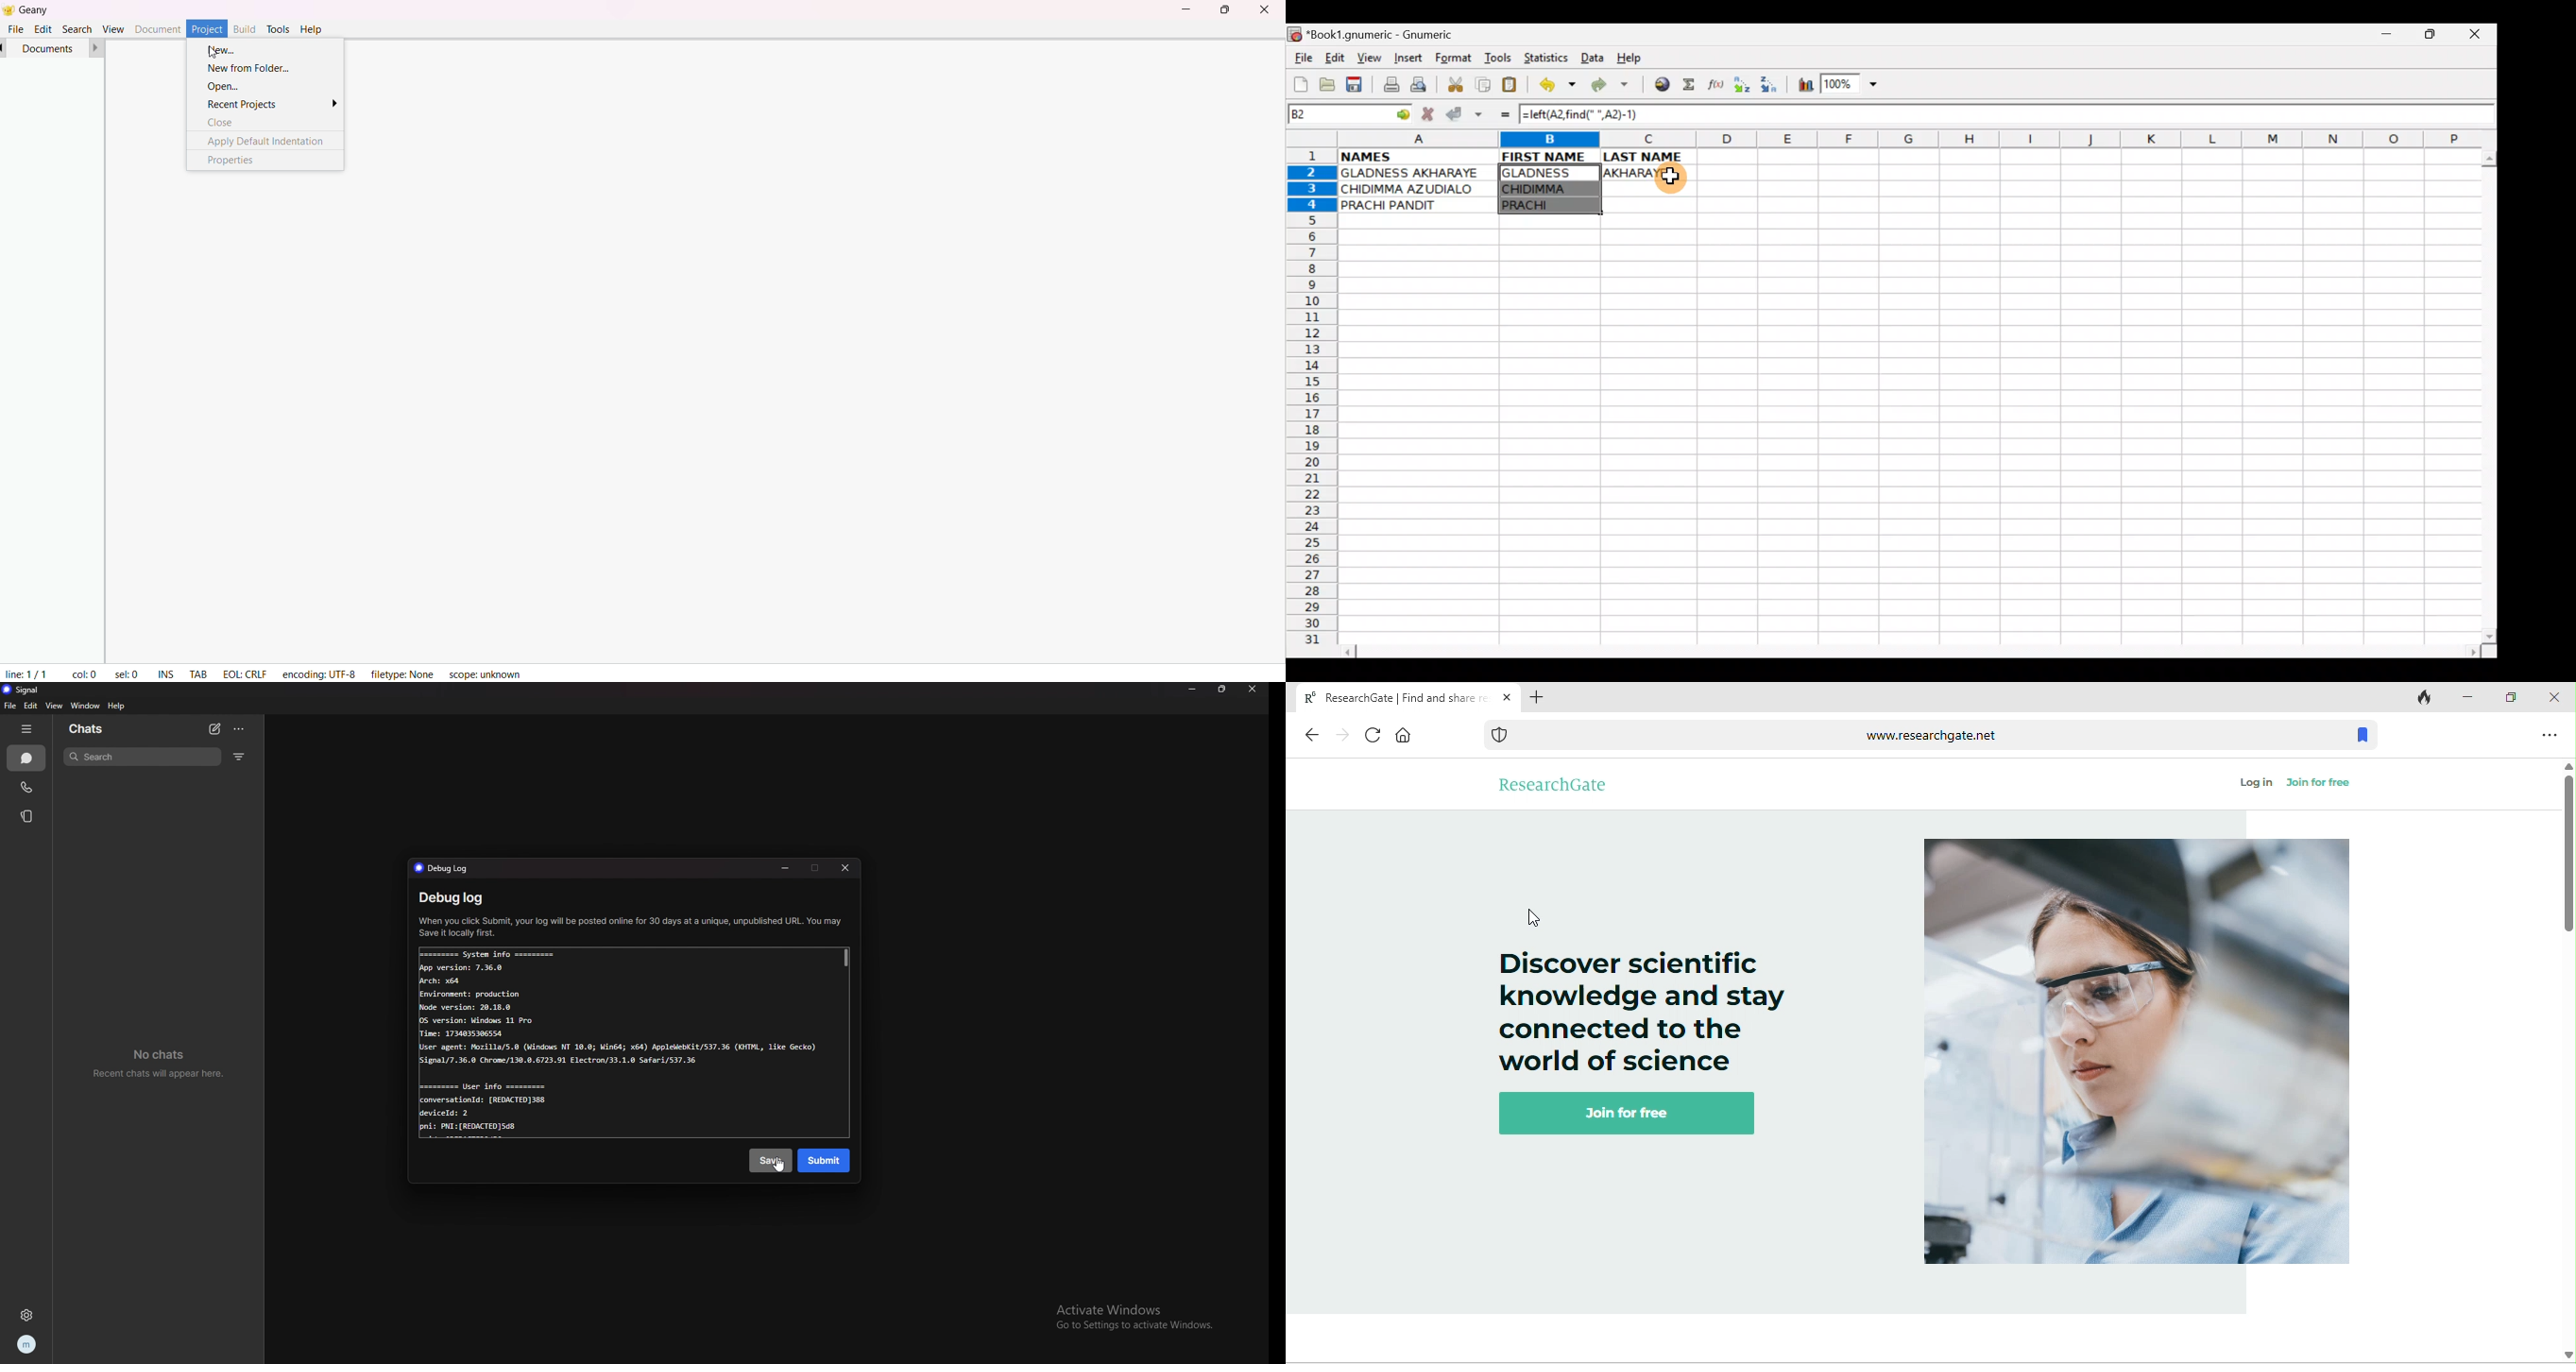 This screenshot has height=1372, width=2576. I want to click on cursor, so click(781, 1170).